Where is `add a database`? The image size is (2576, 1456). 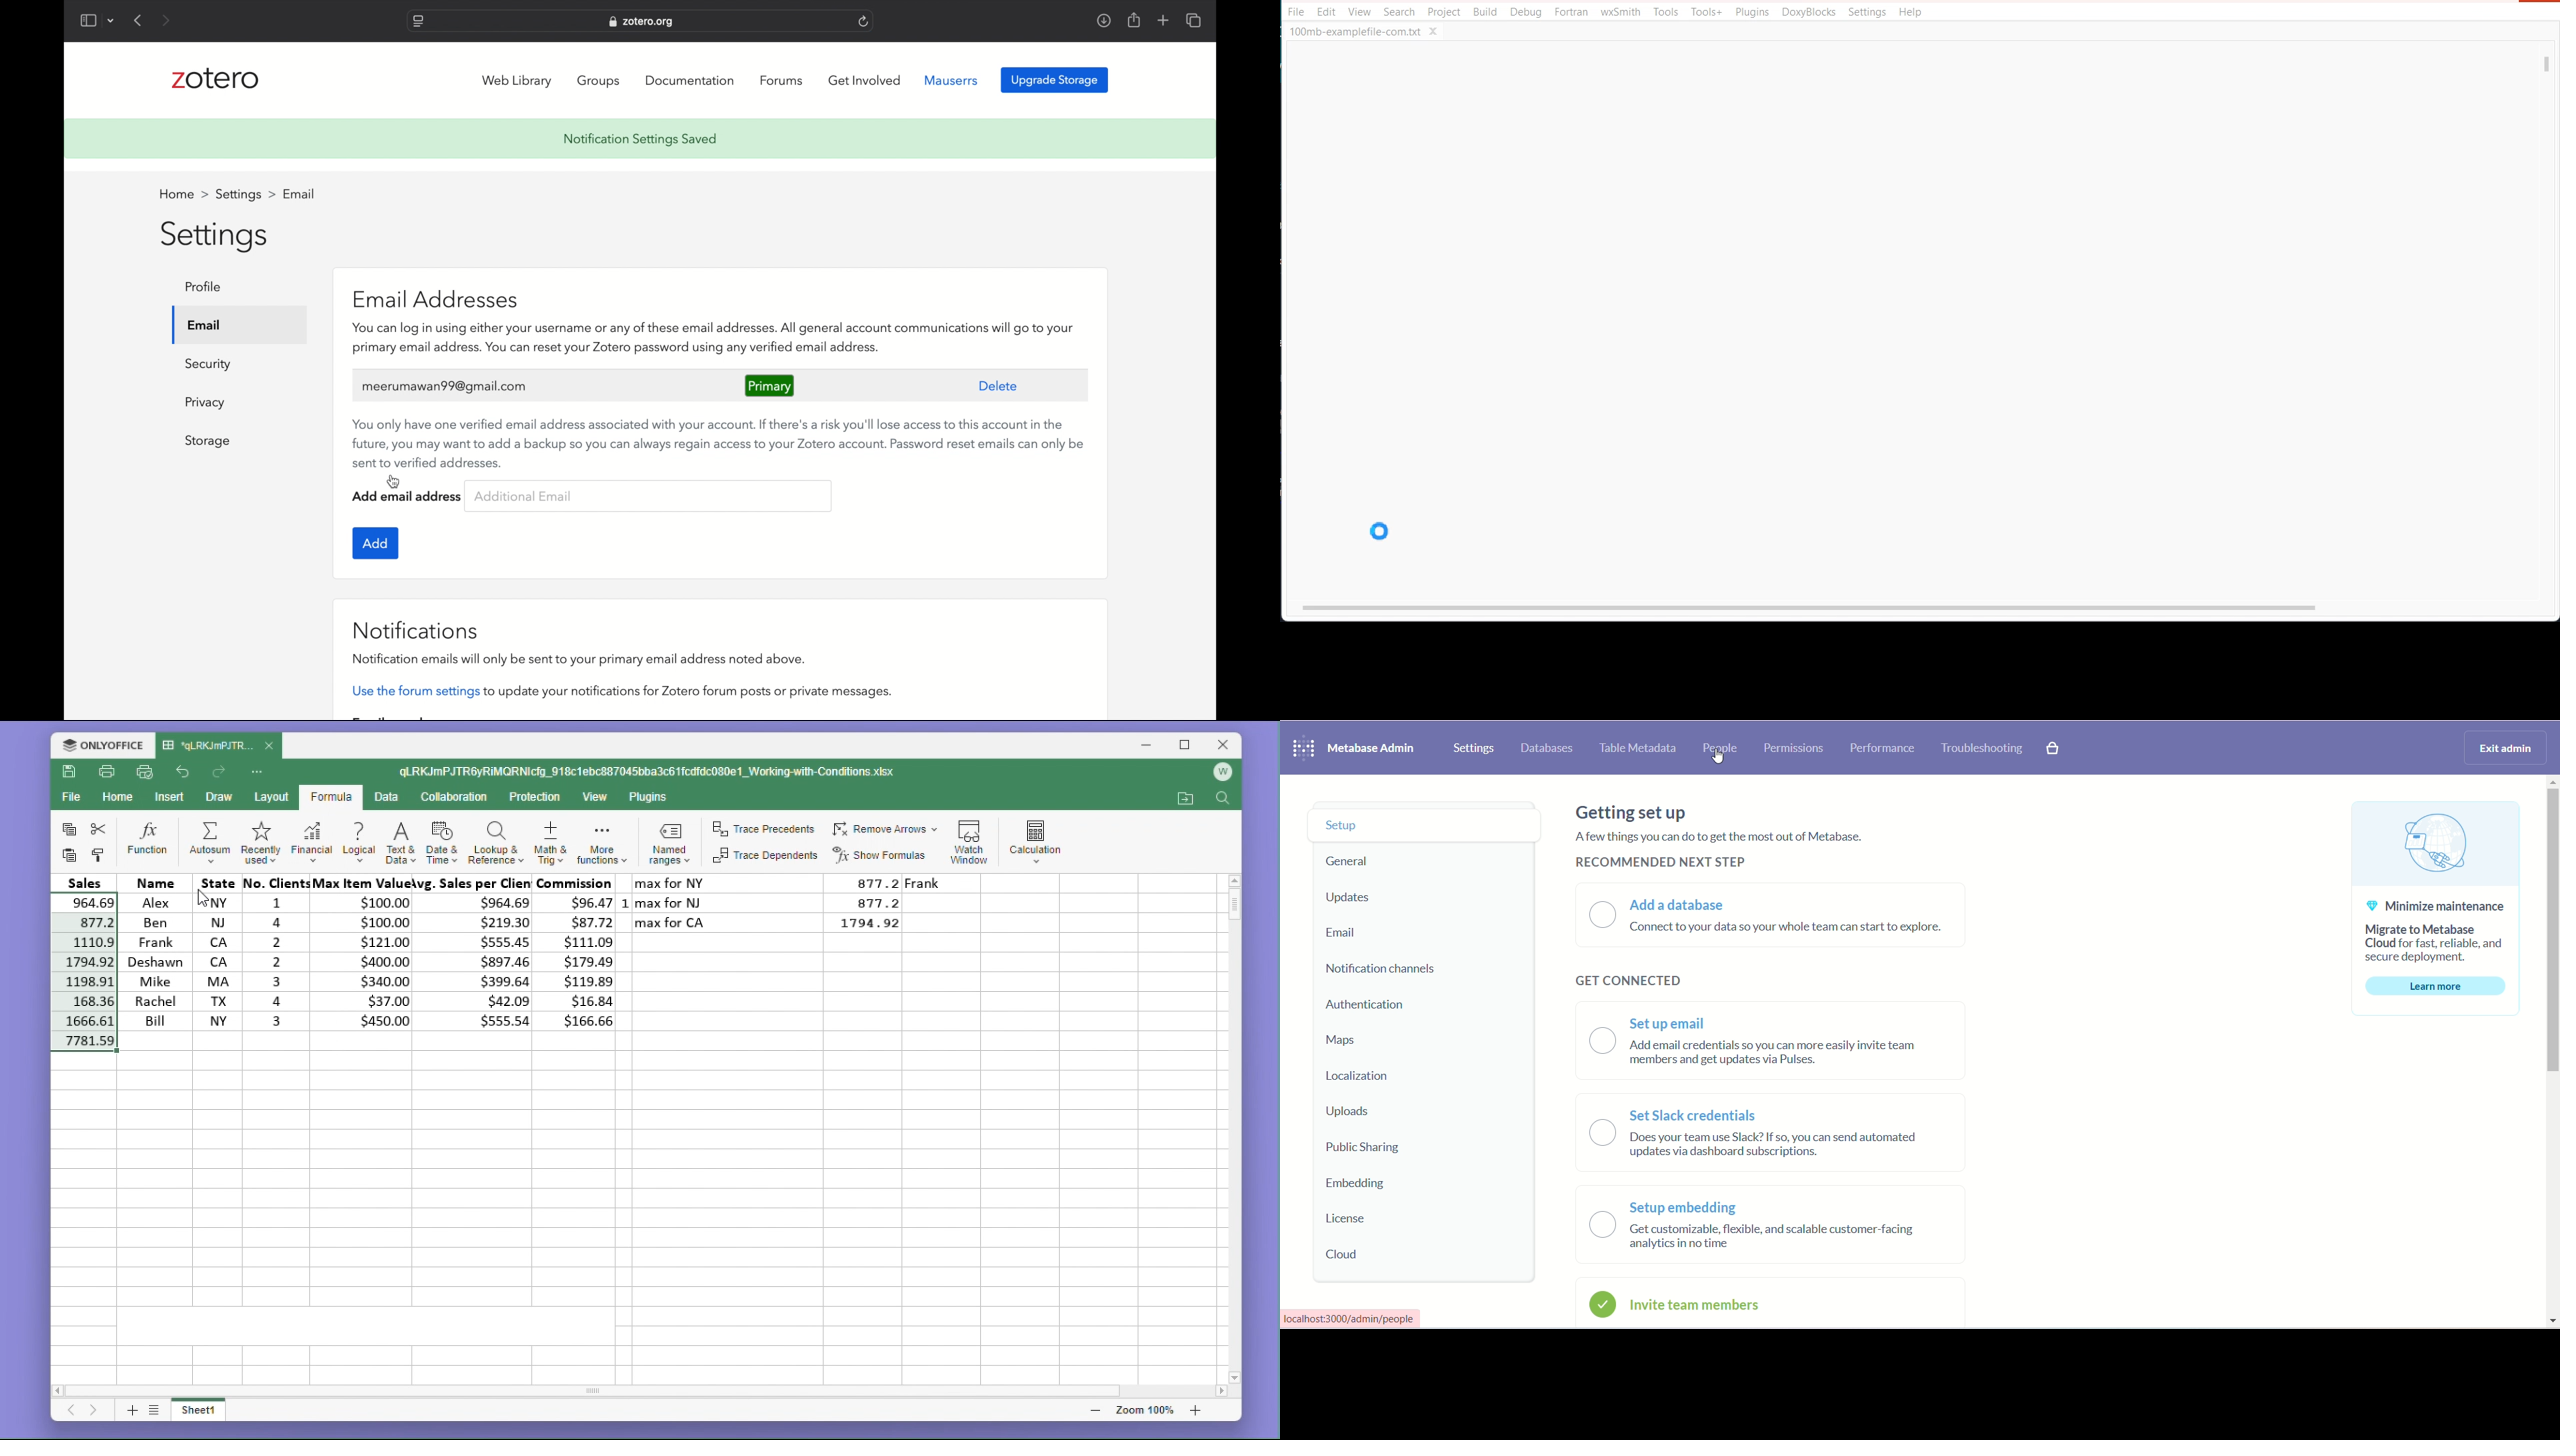
add a database is located at coordinates (1801, 923).